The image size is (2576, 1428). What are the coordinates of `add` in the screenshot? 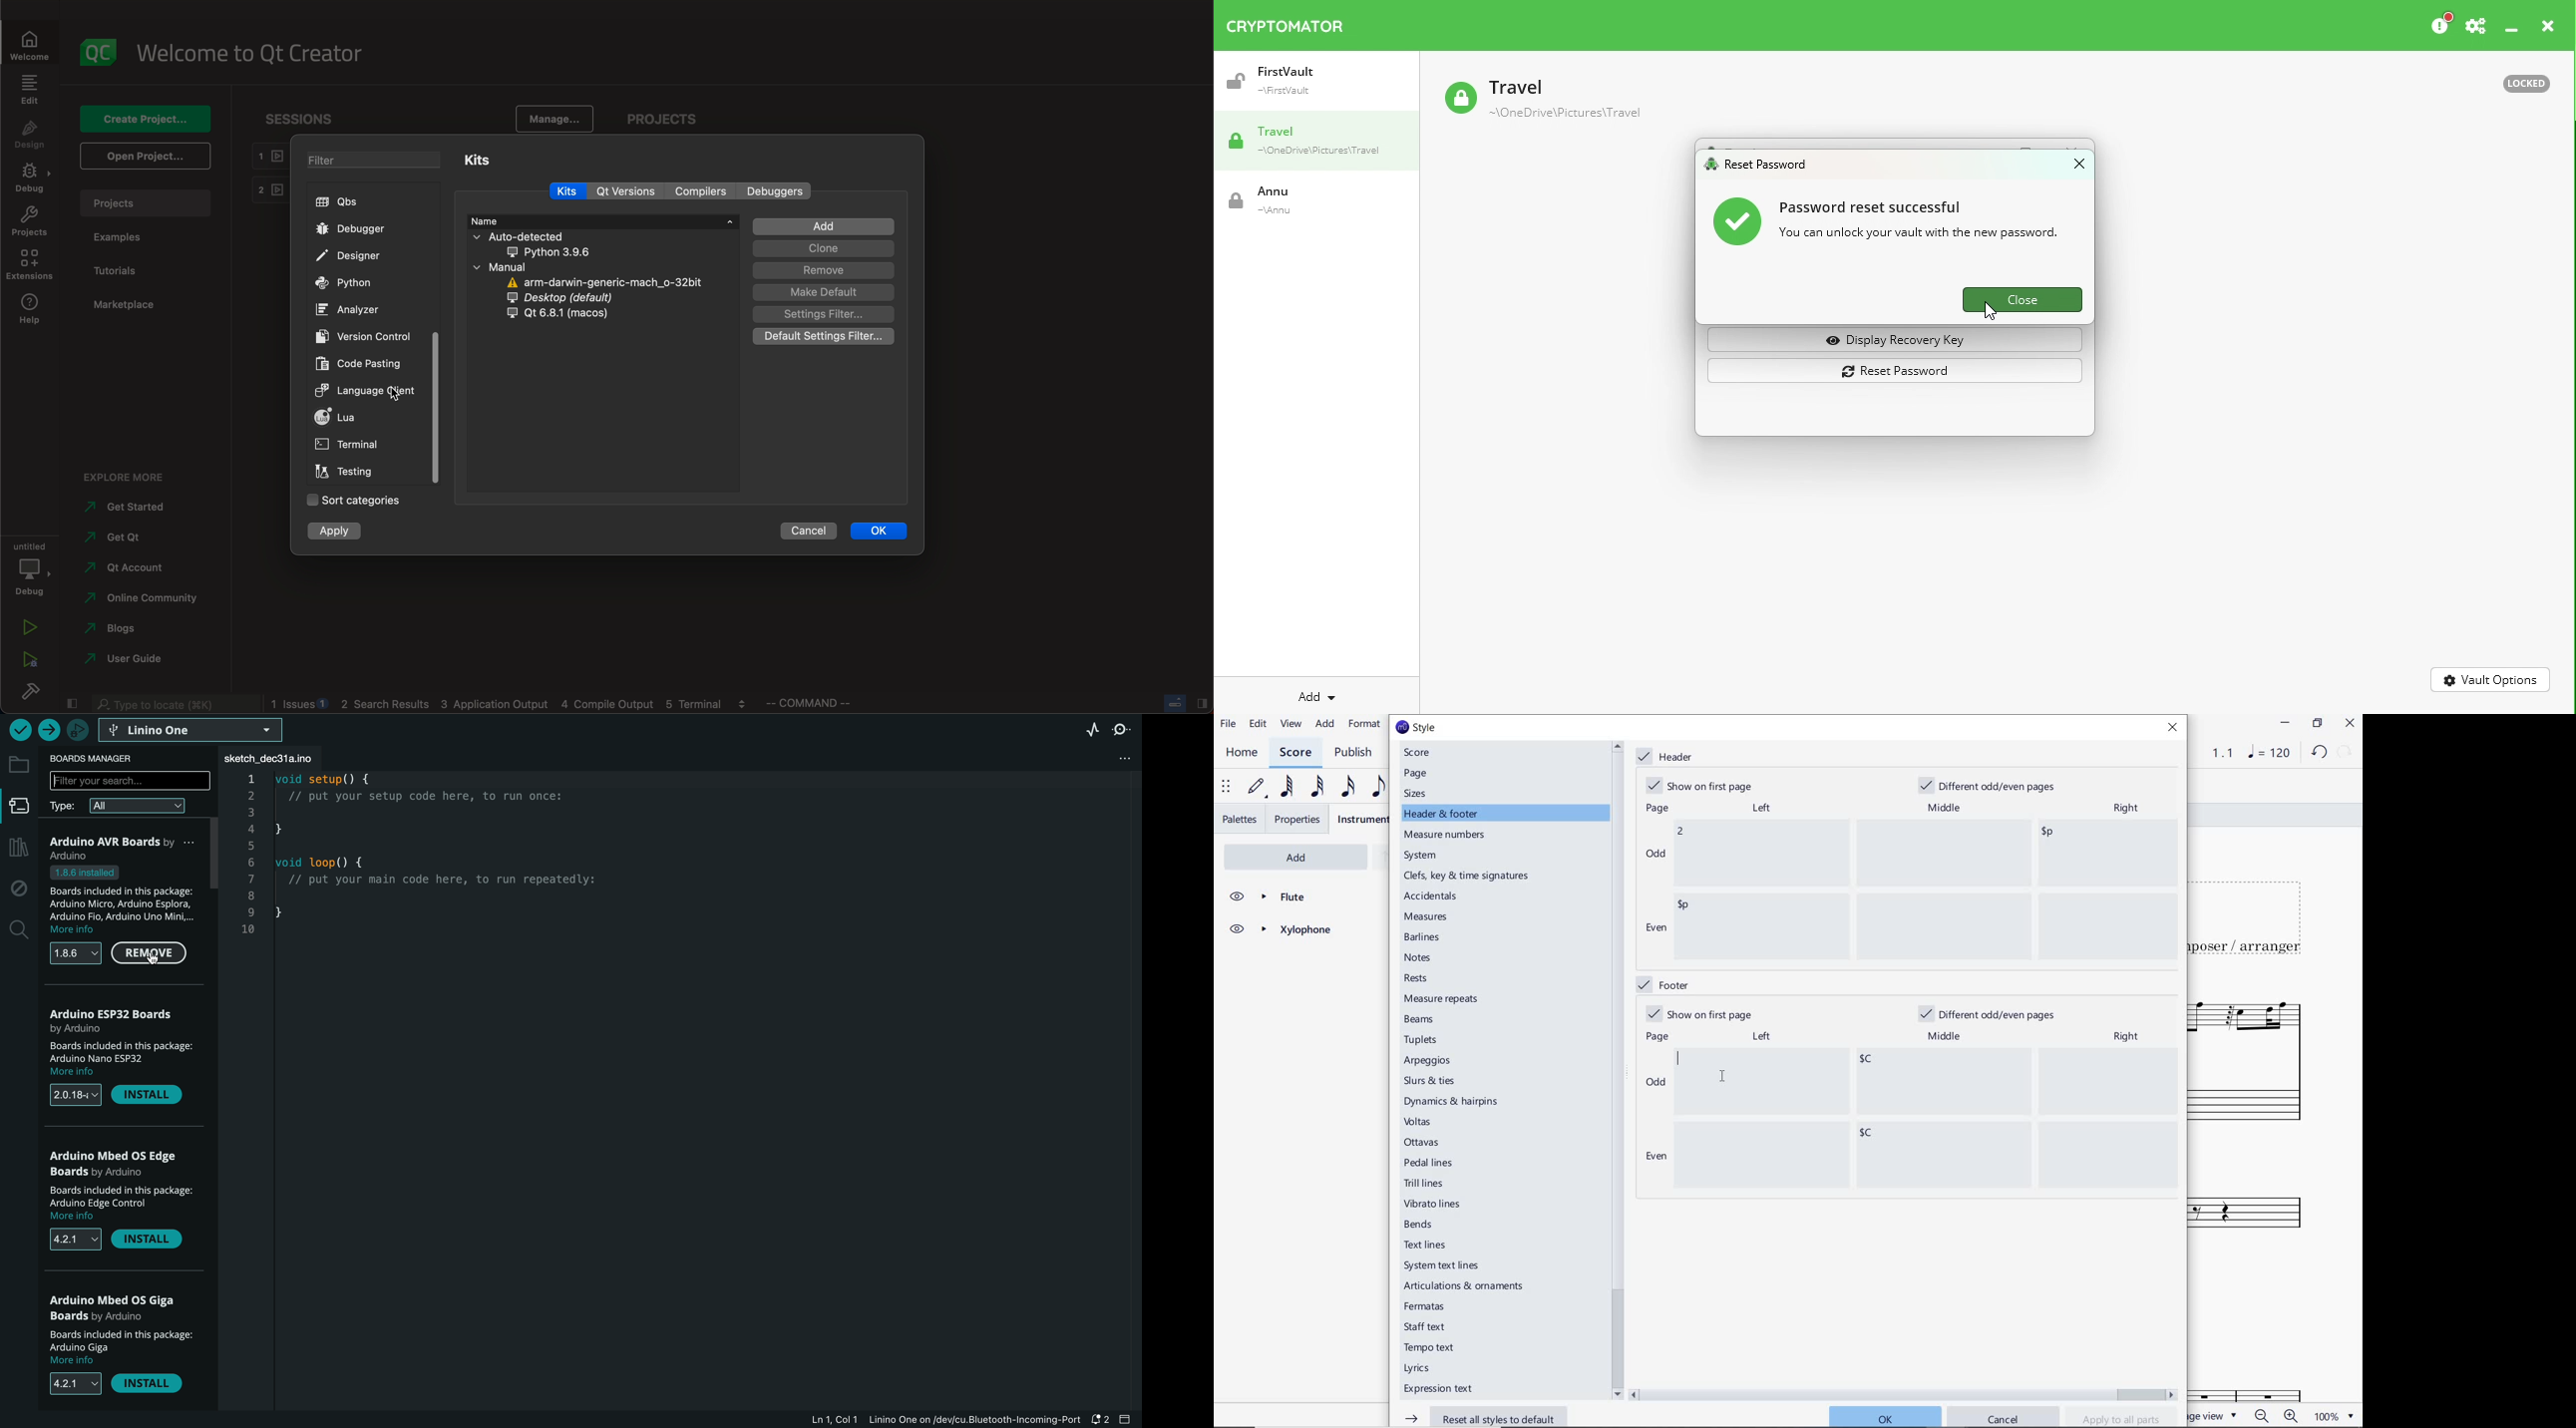 It's located at (824, 226).